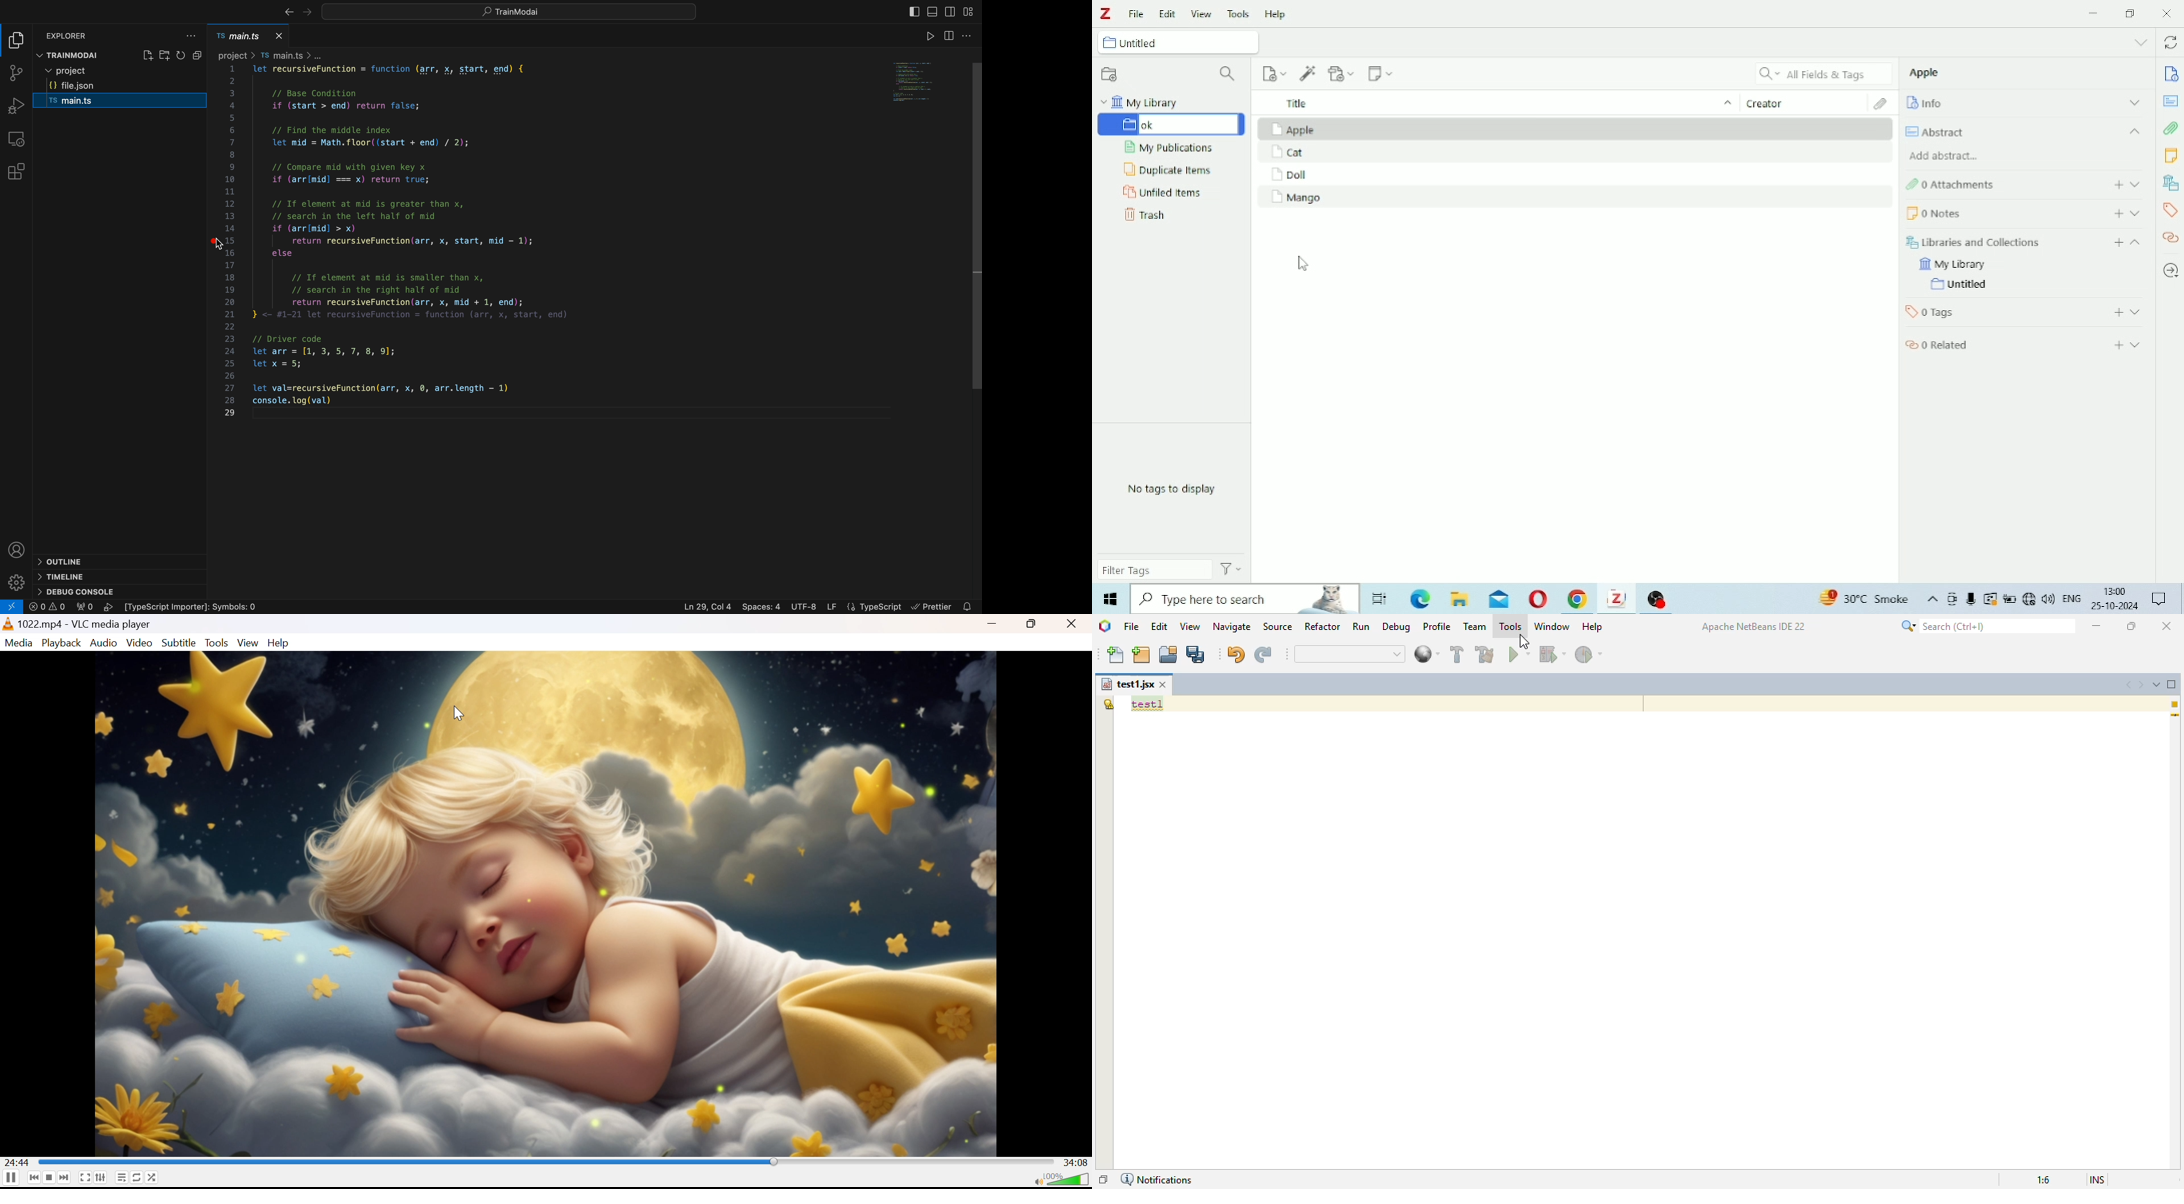  What do you see at coordinates (1657, 598) in the screenshot?
I see `` at bounding box center [1657, 598].